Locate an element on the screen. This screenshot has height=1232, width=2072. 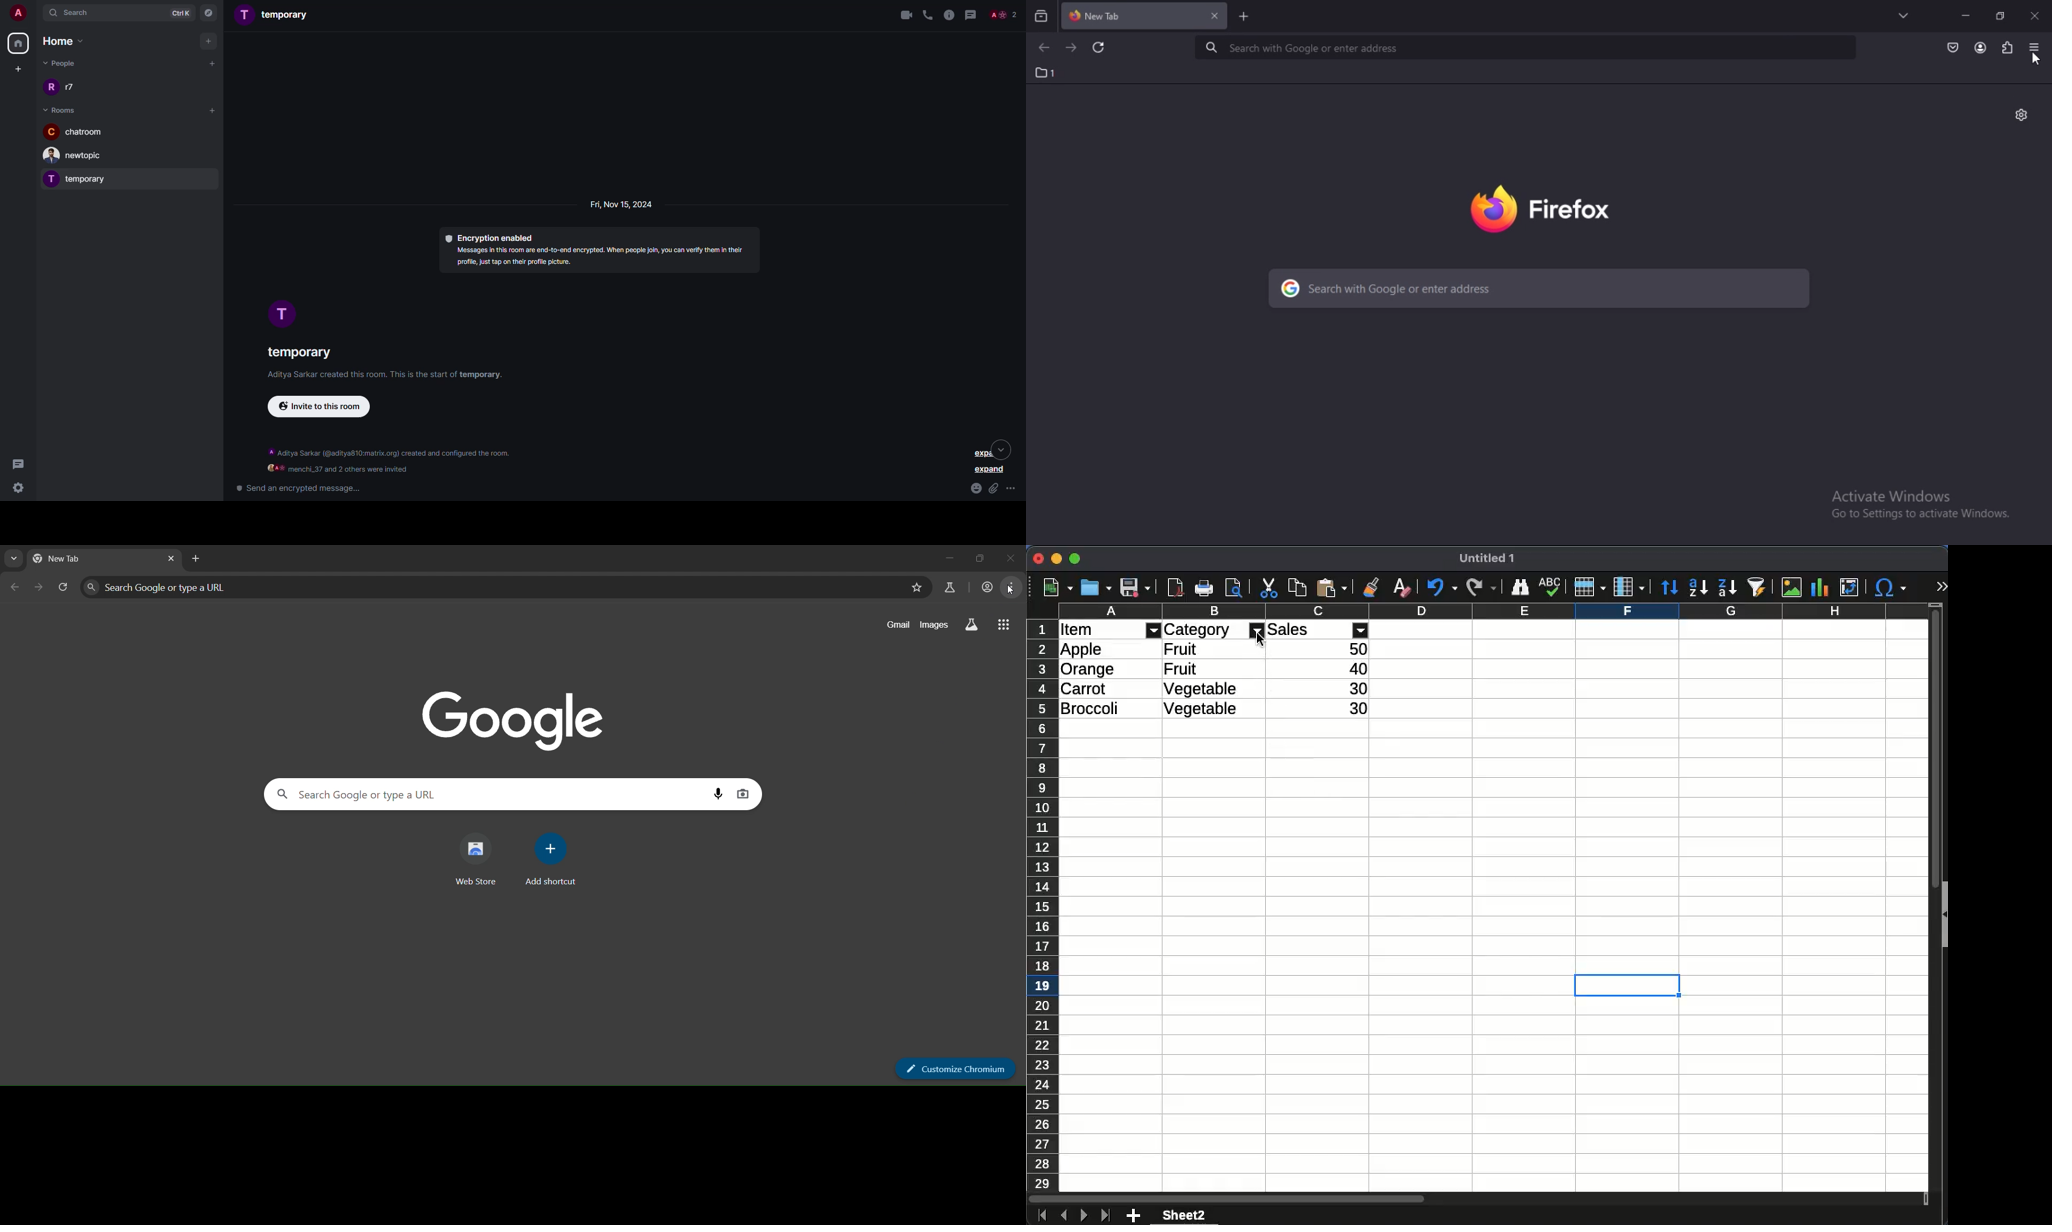
minmize is located at coordinates (1964, 14).